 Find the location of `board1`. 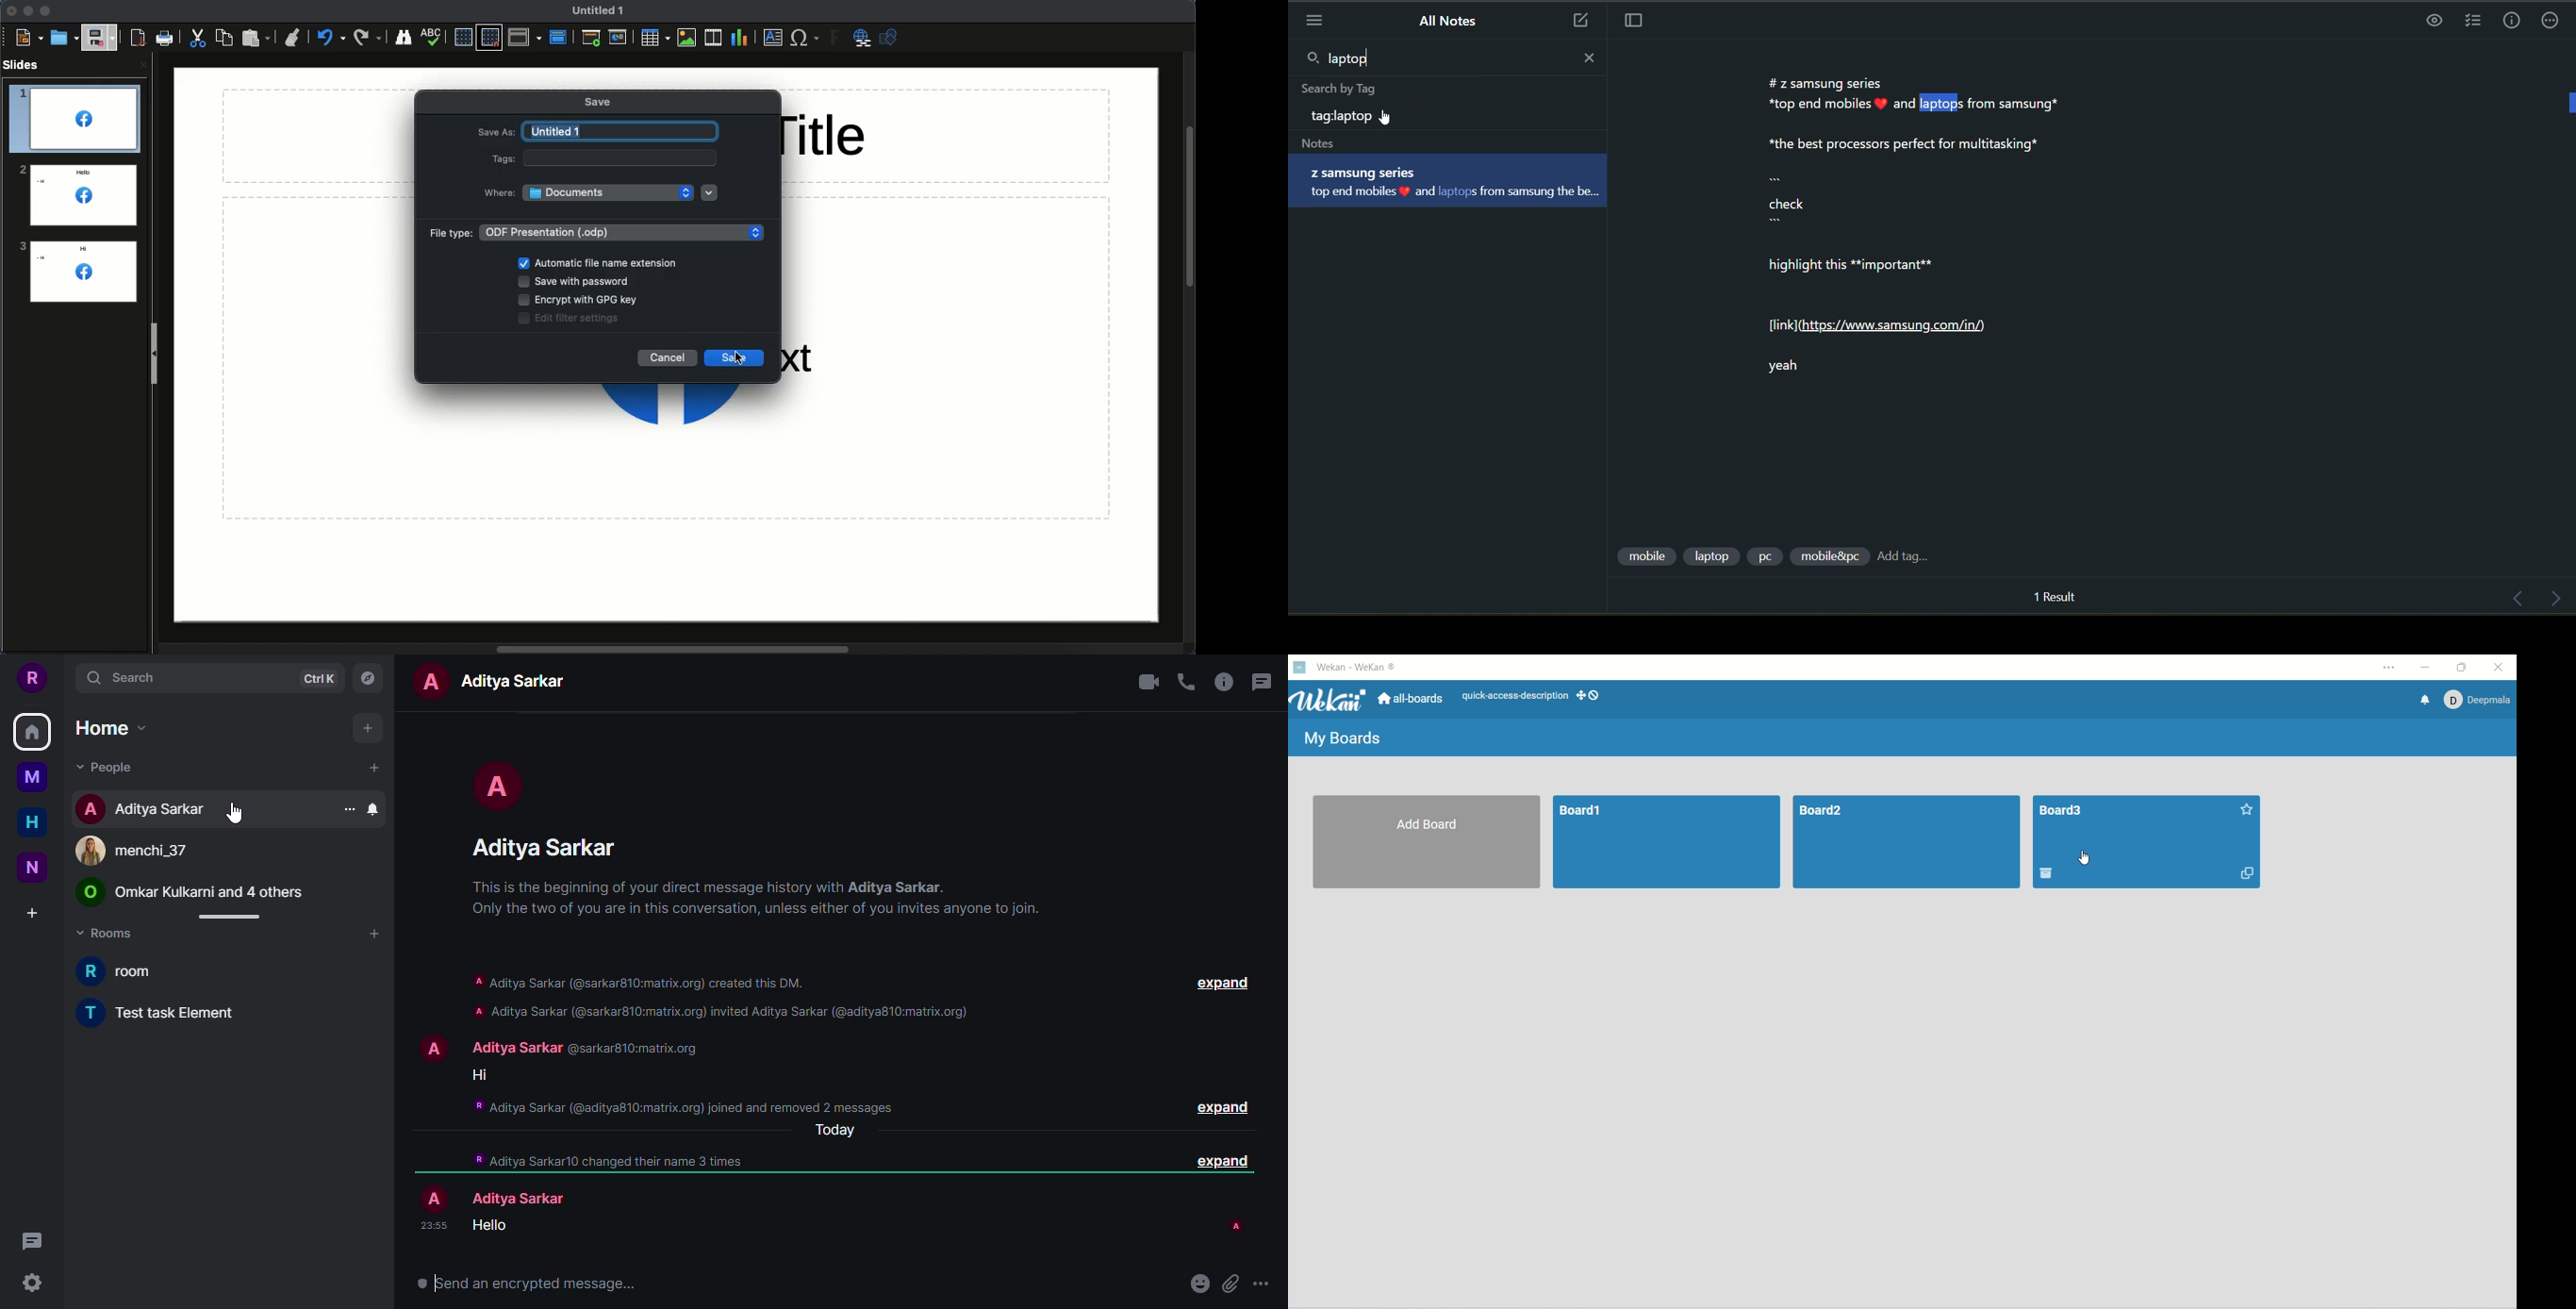

board1 is located at coordinates (1666, 841).